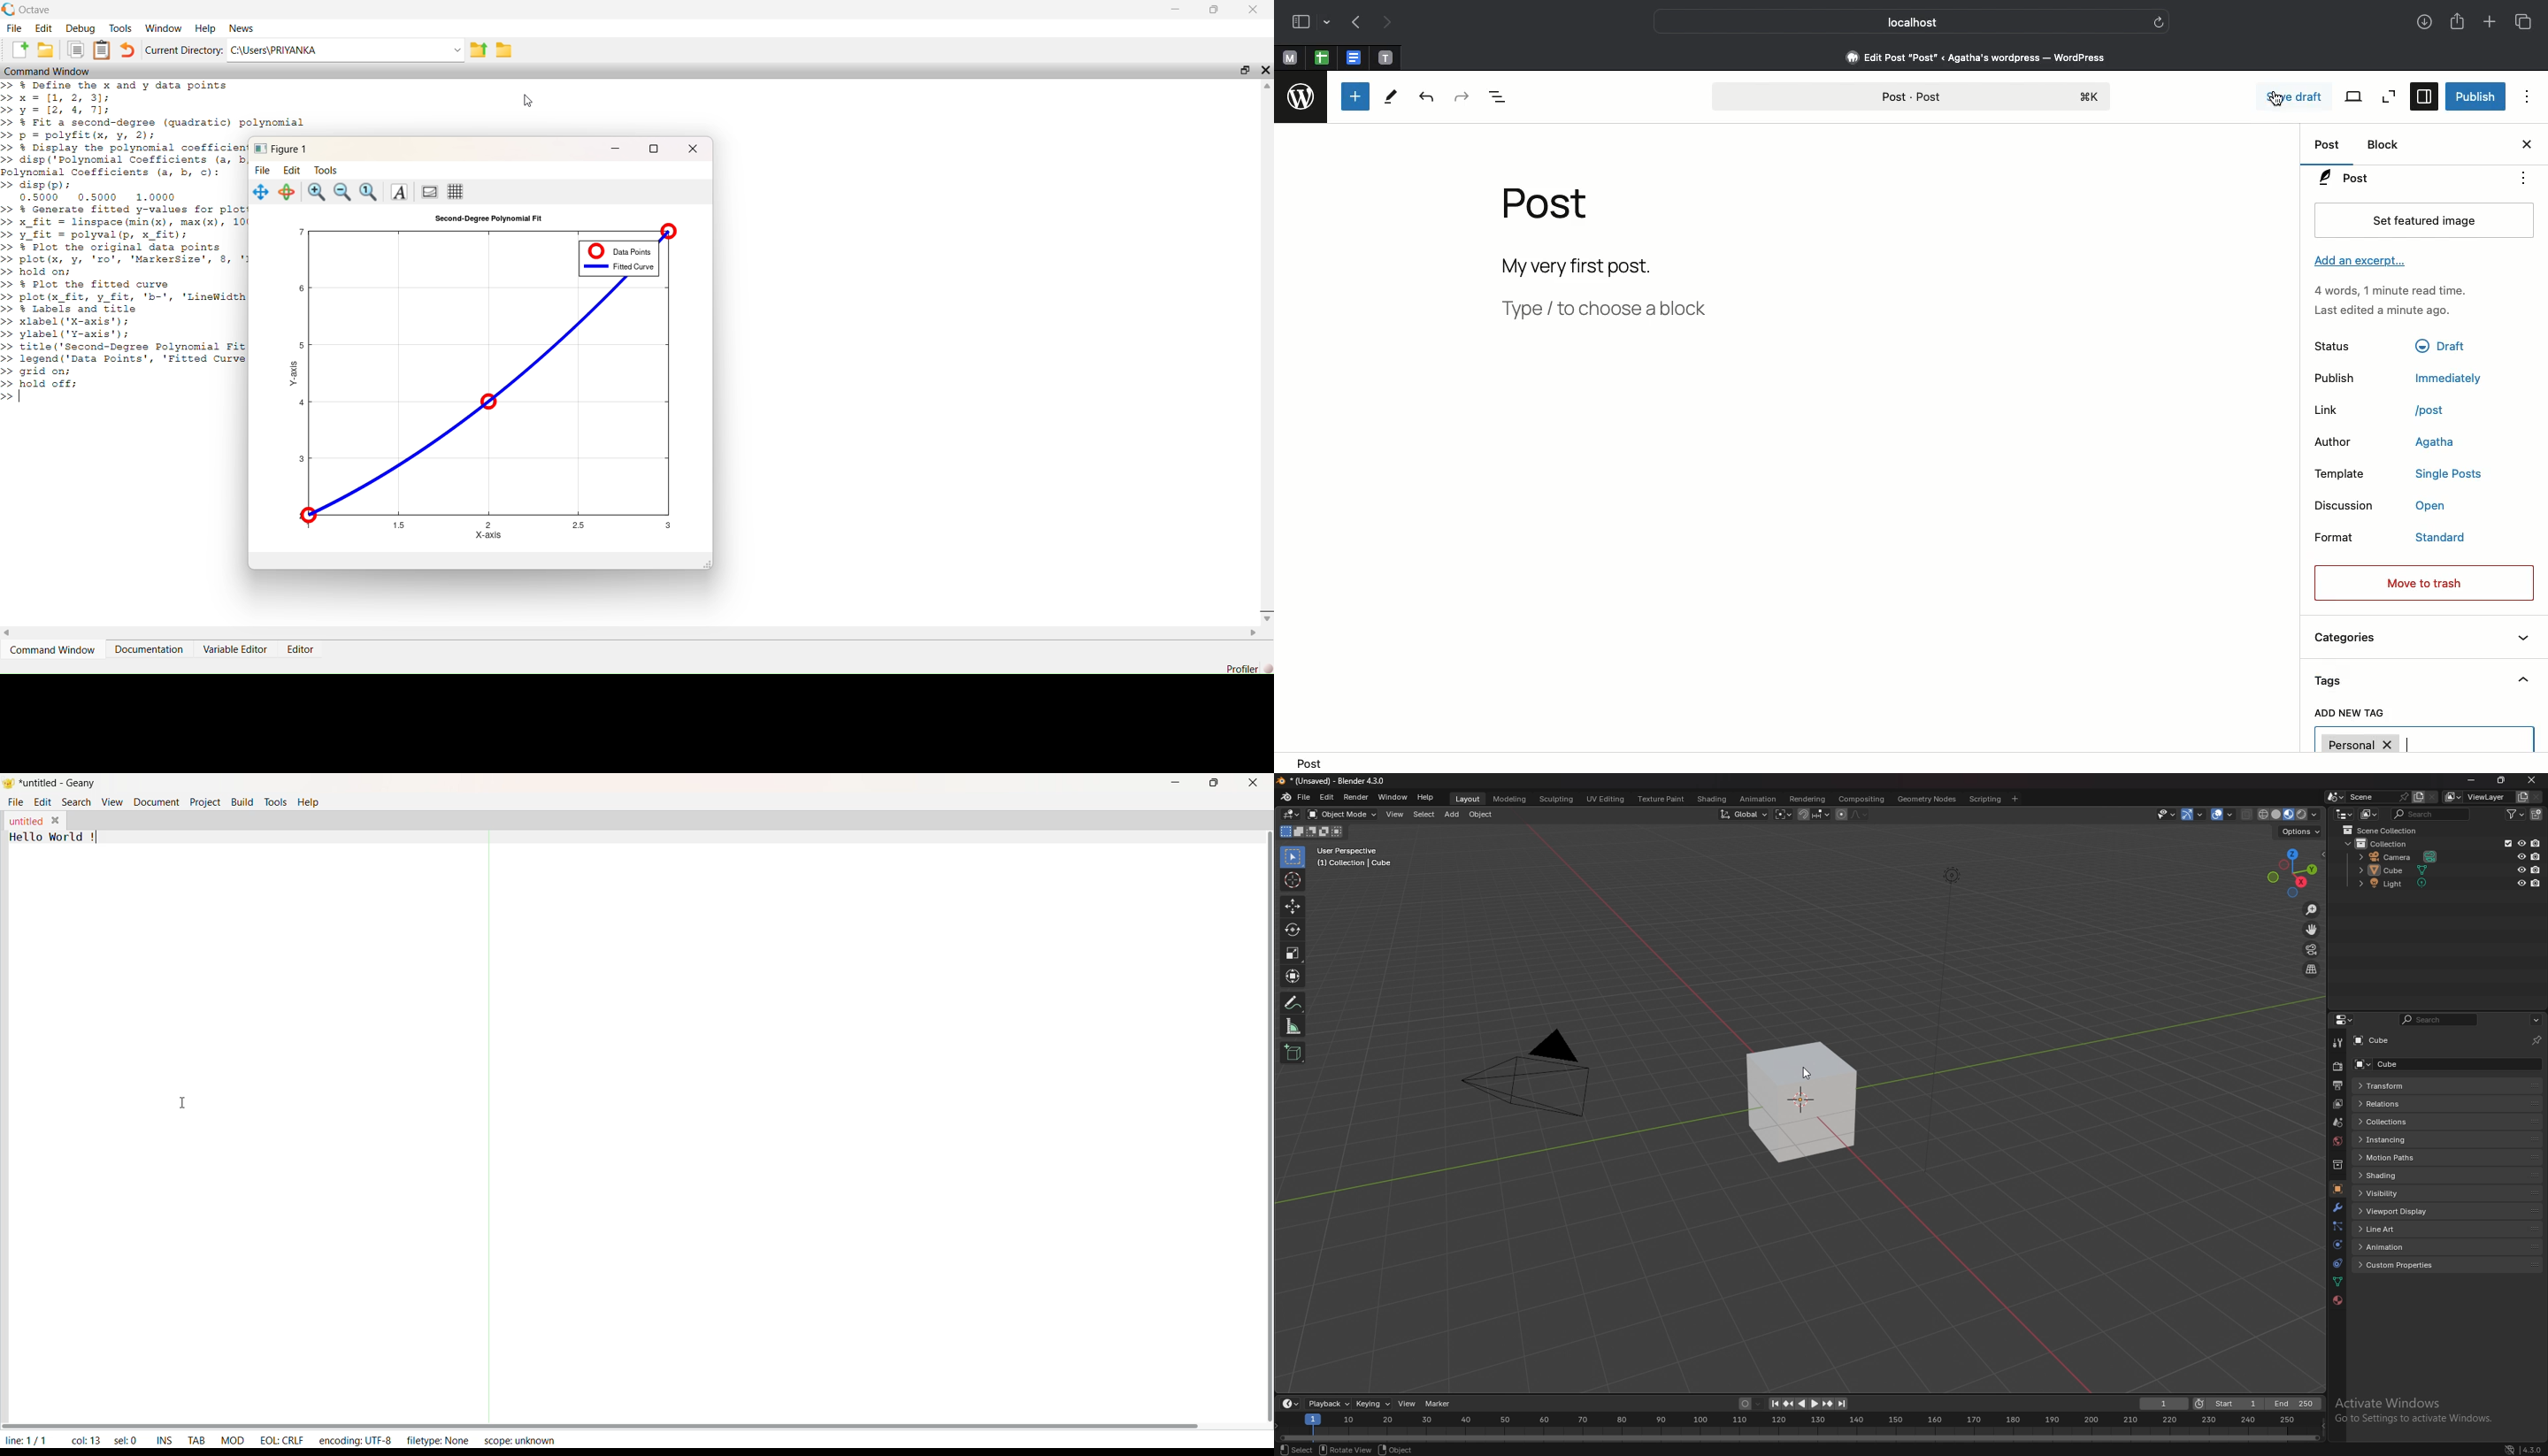 Image resolution: width=2548 pixels, height=1456 pixels. What do you see at coordinates (2491, 25) in the screenshot?
I see `Add new tab` at bounding box center [2491, 25].